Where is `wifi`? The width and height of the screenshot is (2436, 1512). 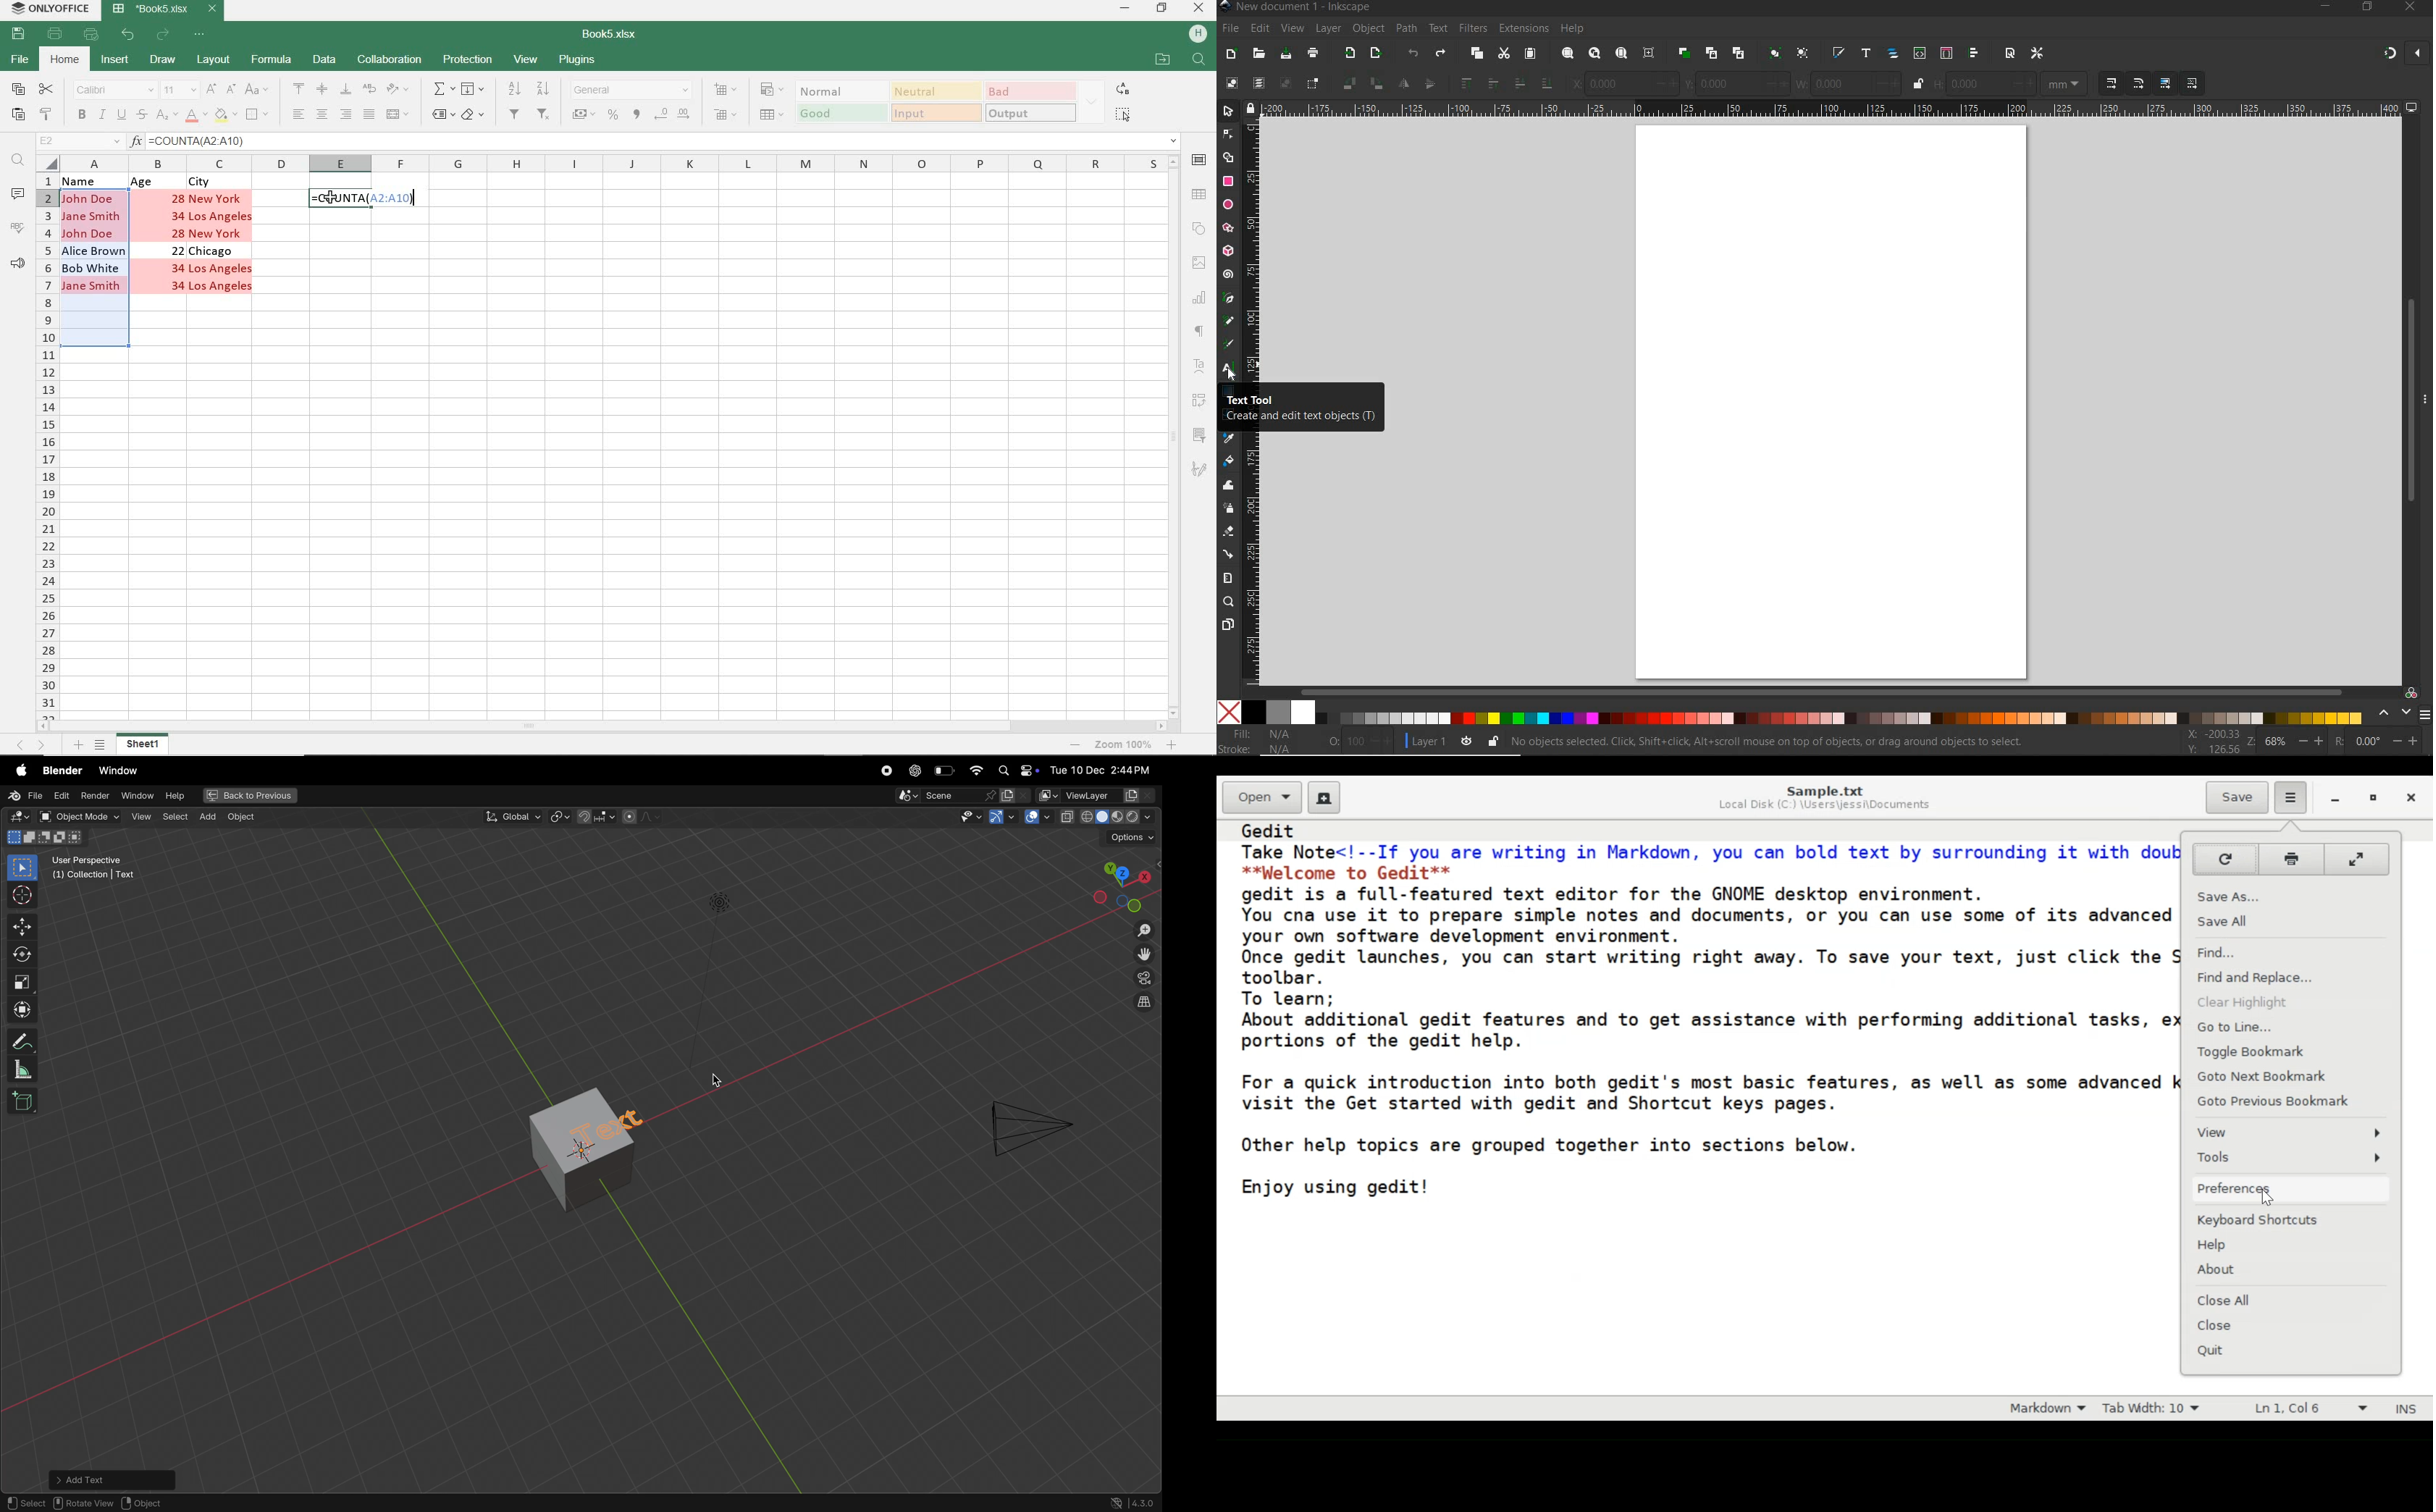
wifi is located at coordinates (976, 770).